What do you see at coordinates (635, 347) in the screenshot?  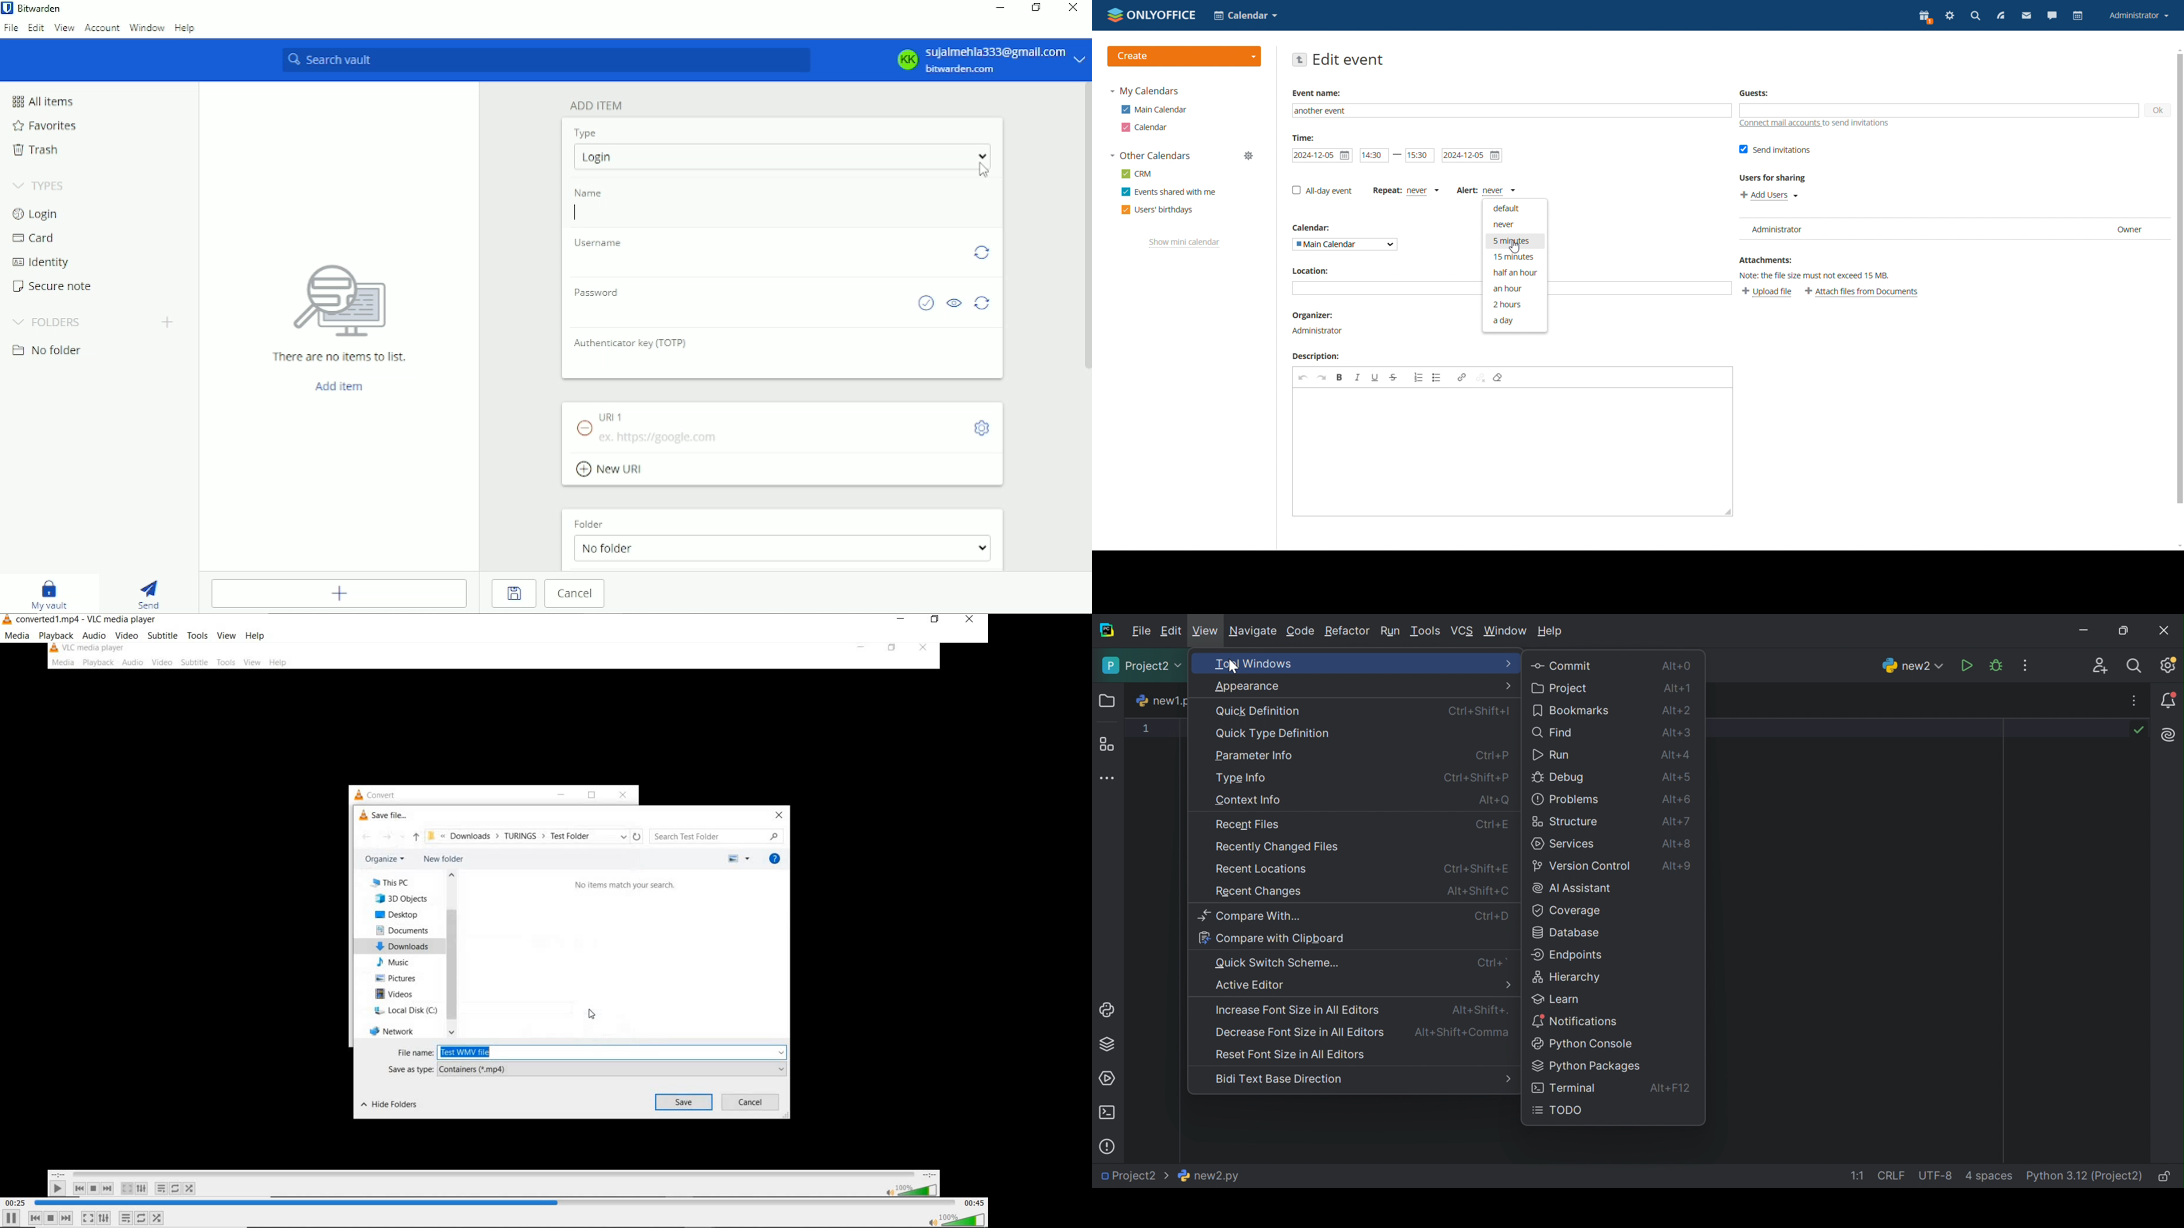 I see `Authenticator key (TOTP)` at bounding box center [635, 347].